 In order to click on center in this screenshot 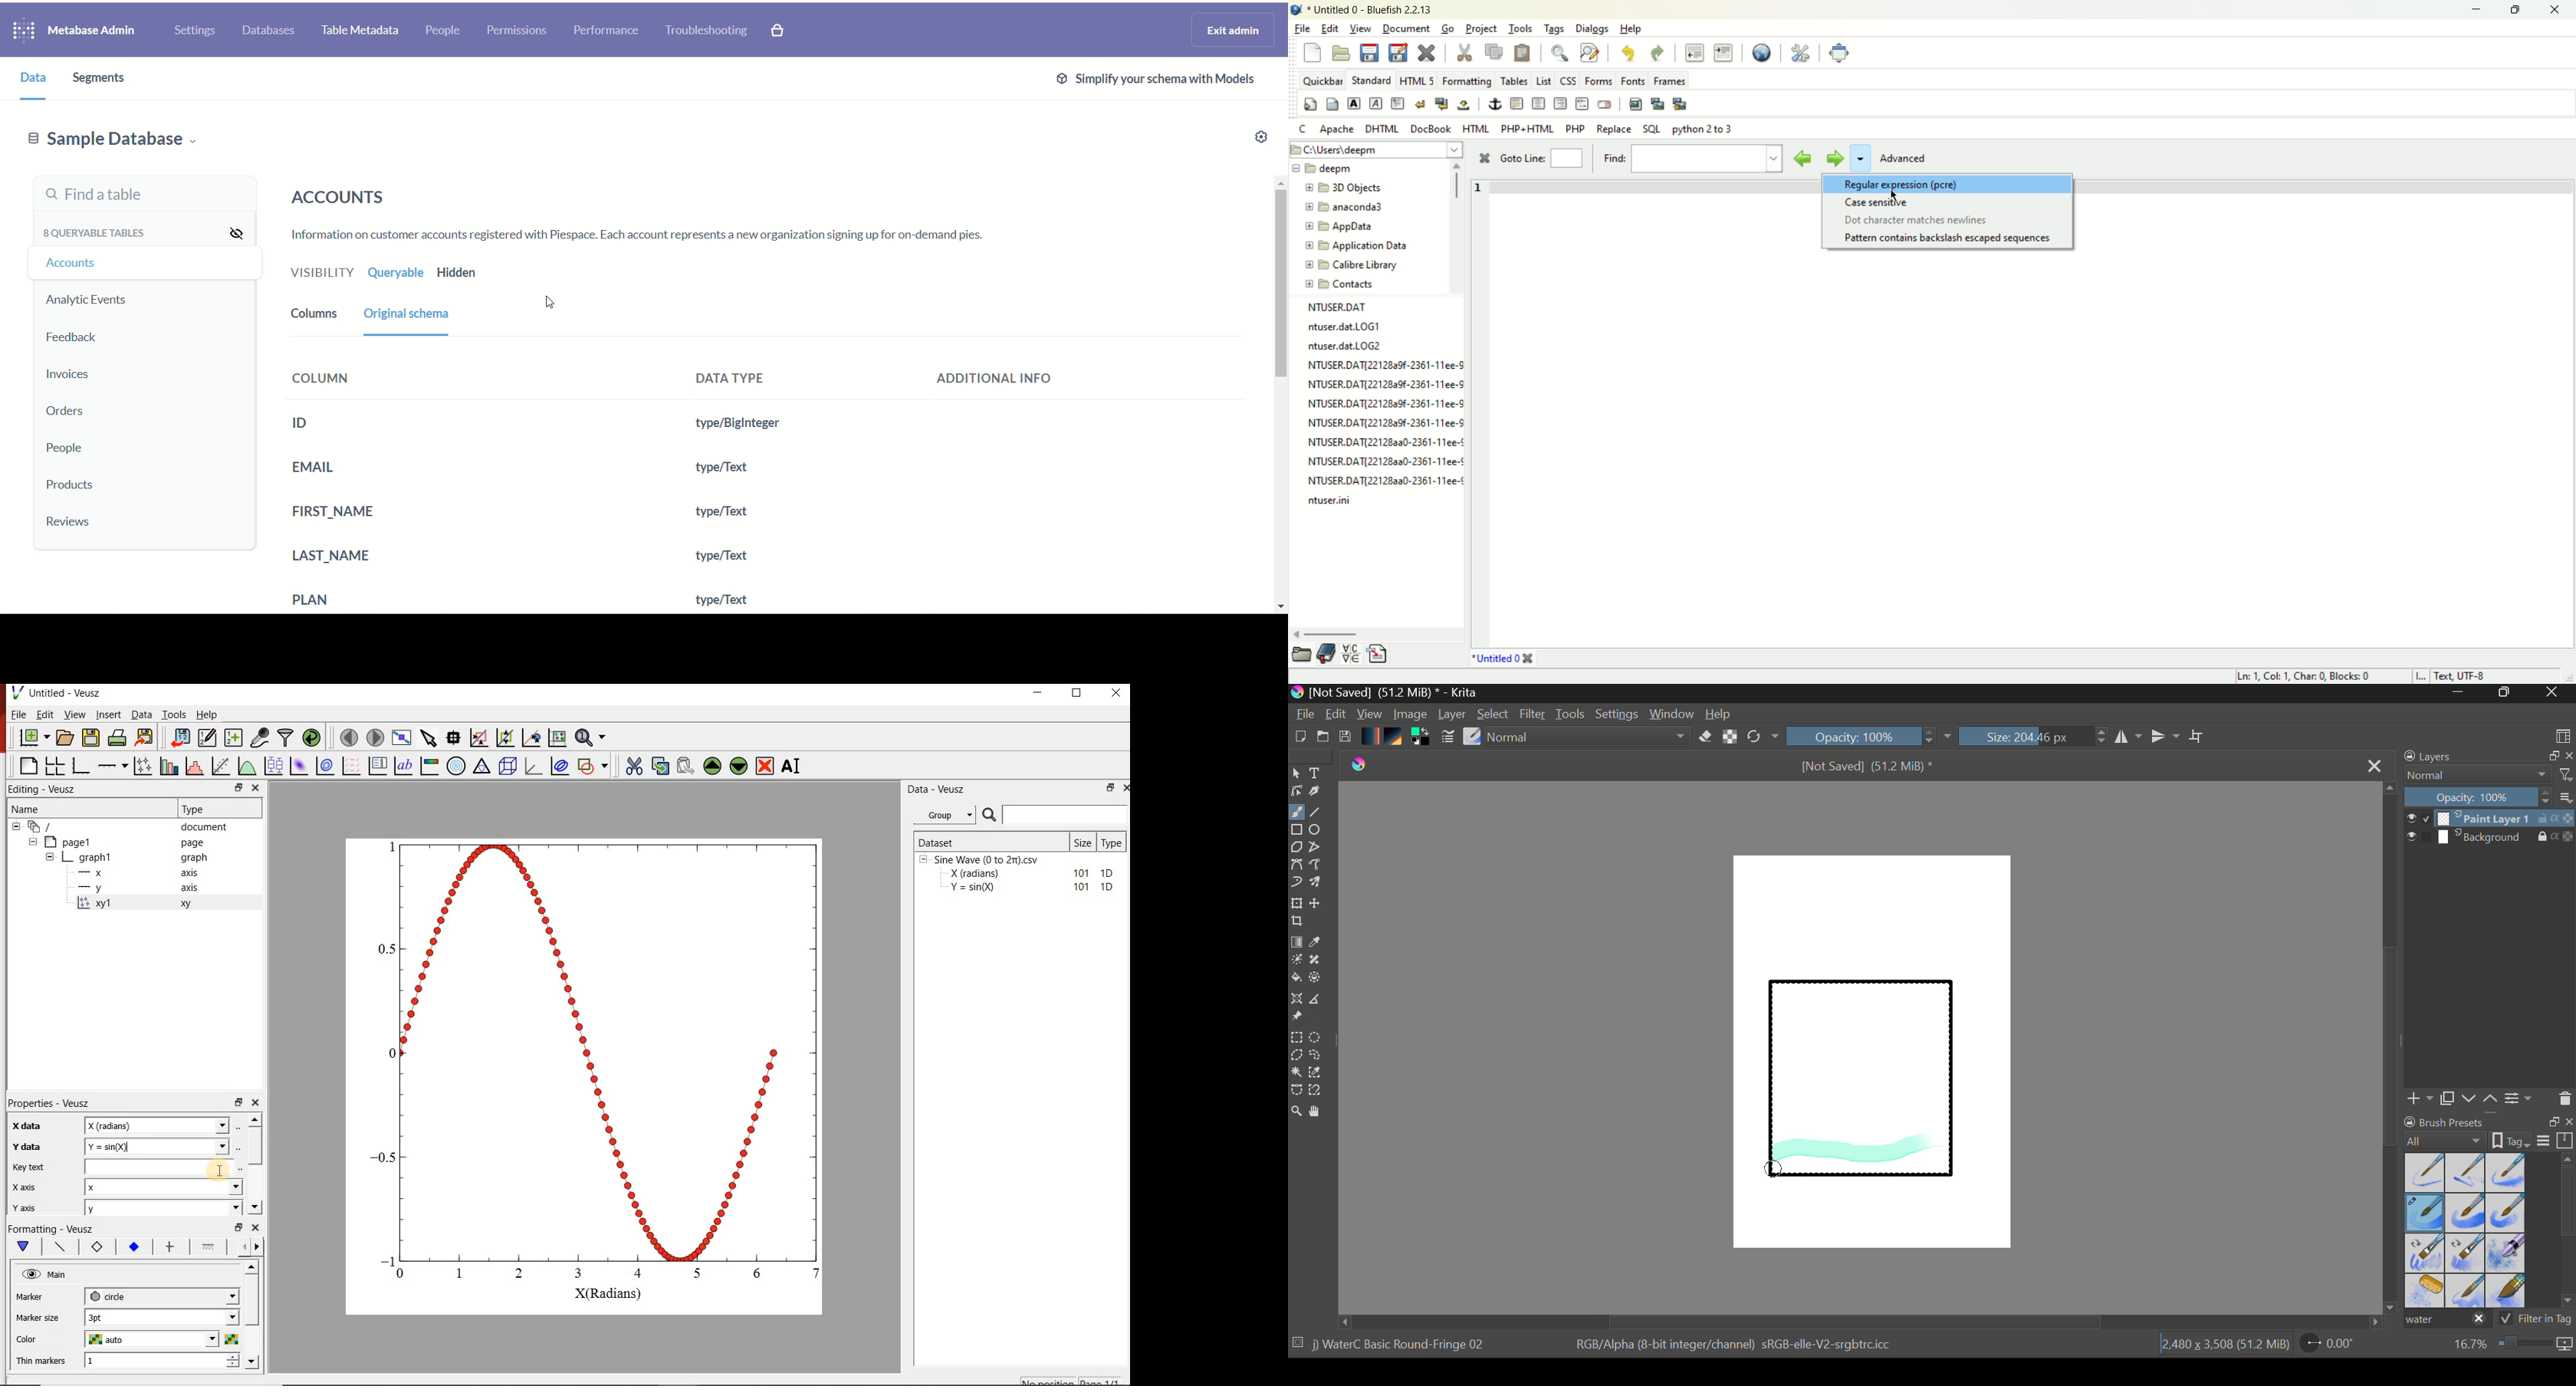, I will do `click(1539, 104)`.